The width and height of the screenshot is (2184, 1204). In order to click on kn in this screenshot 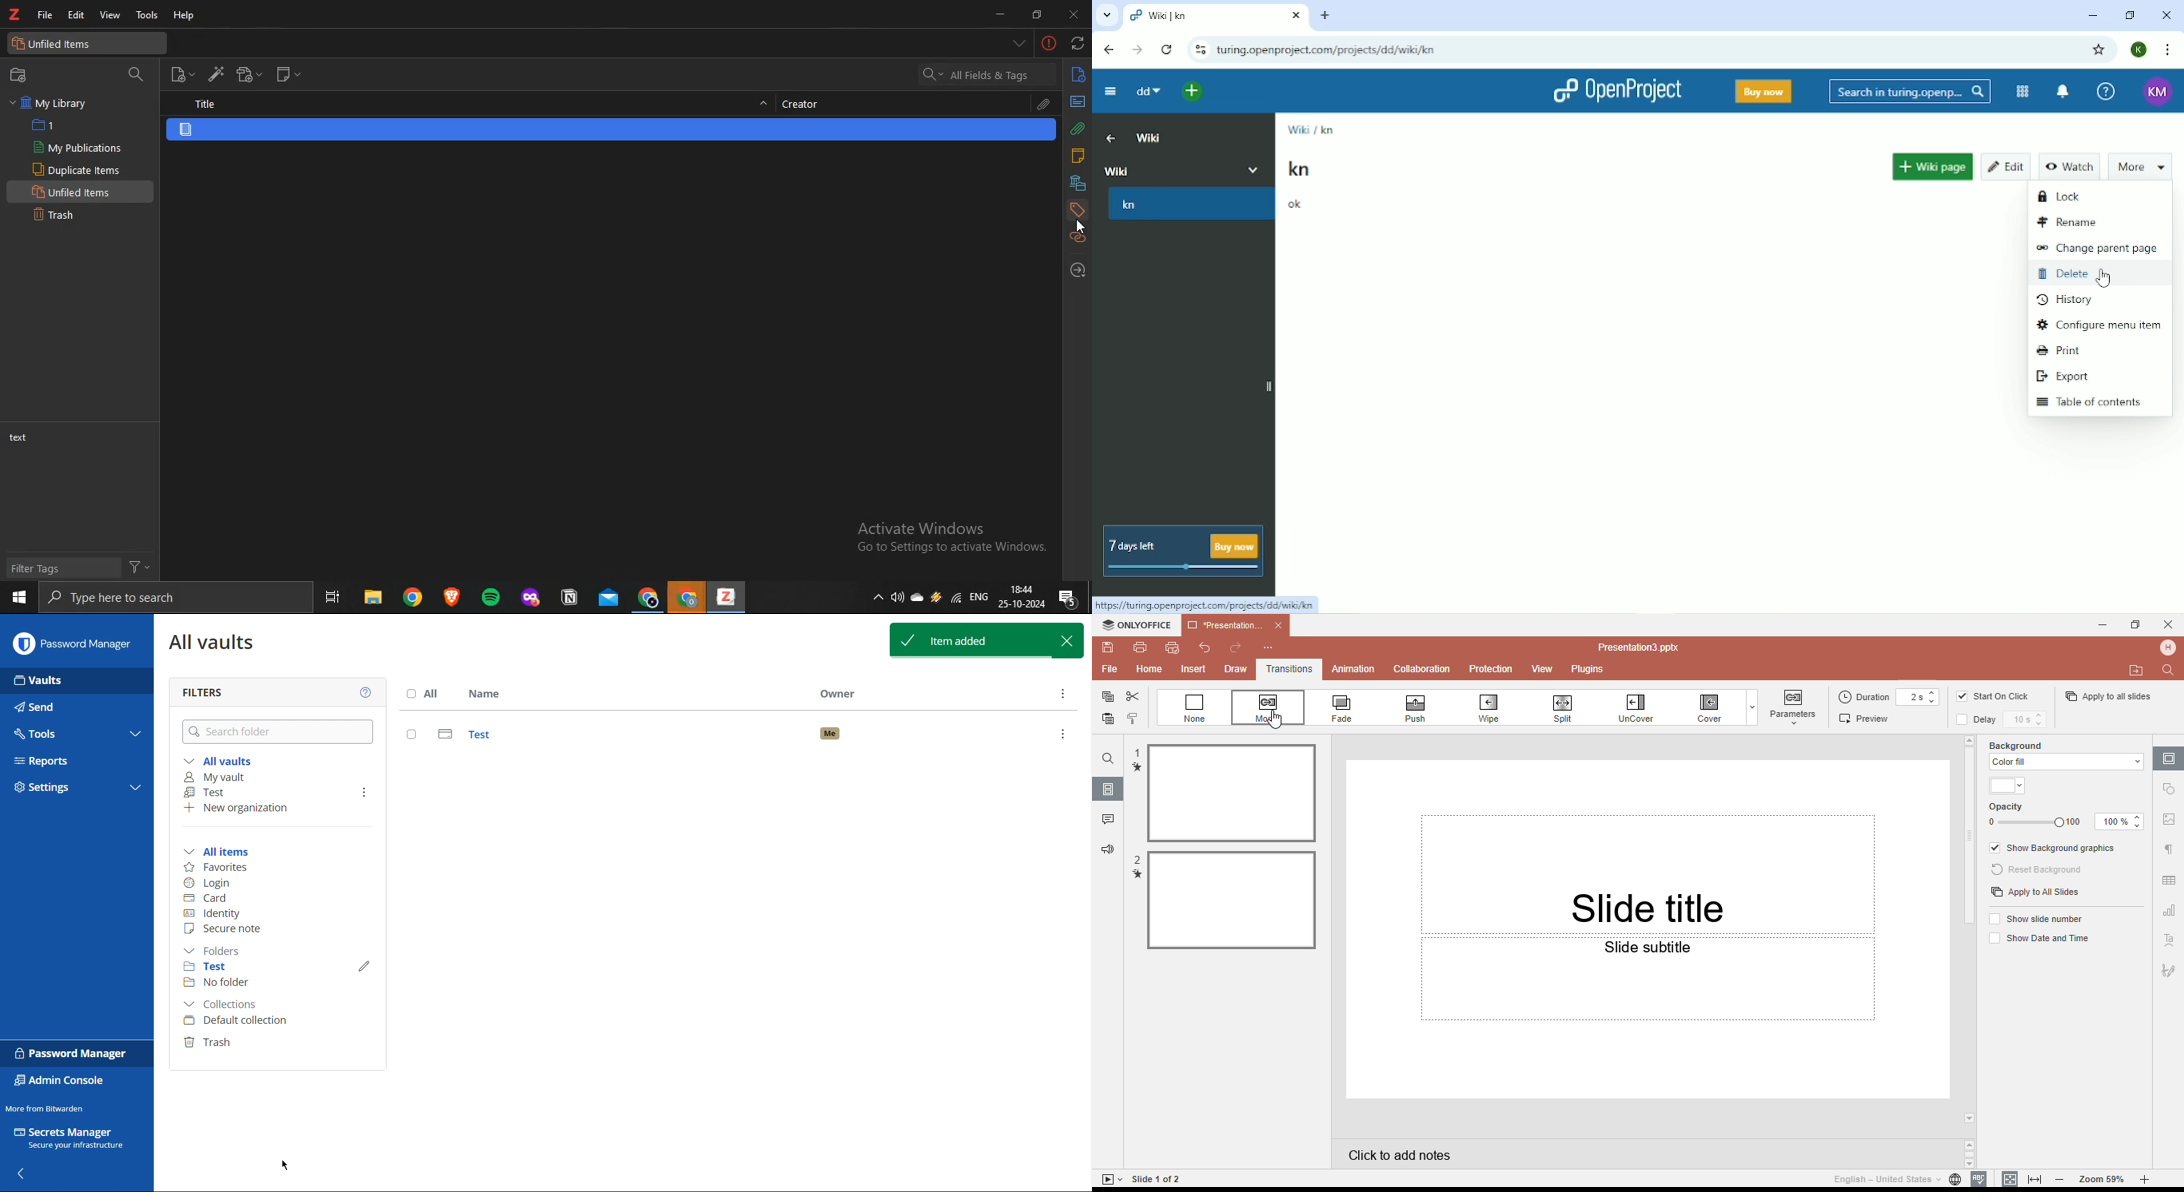, I will do `click(1300, 169)`.